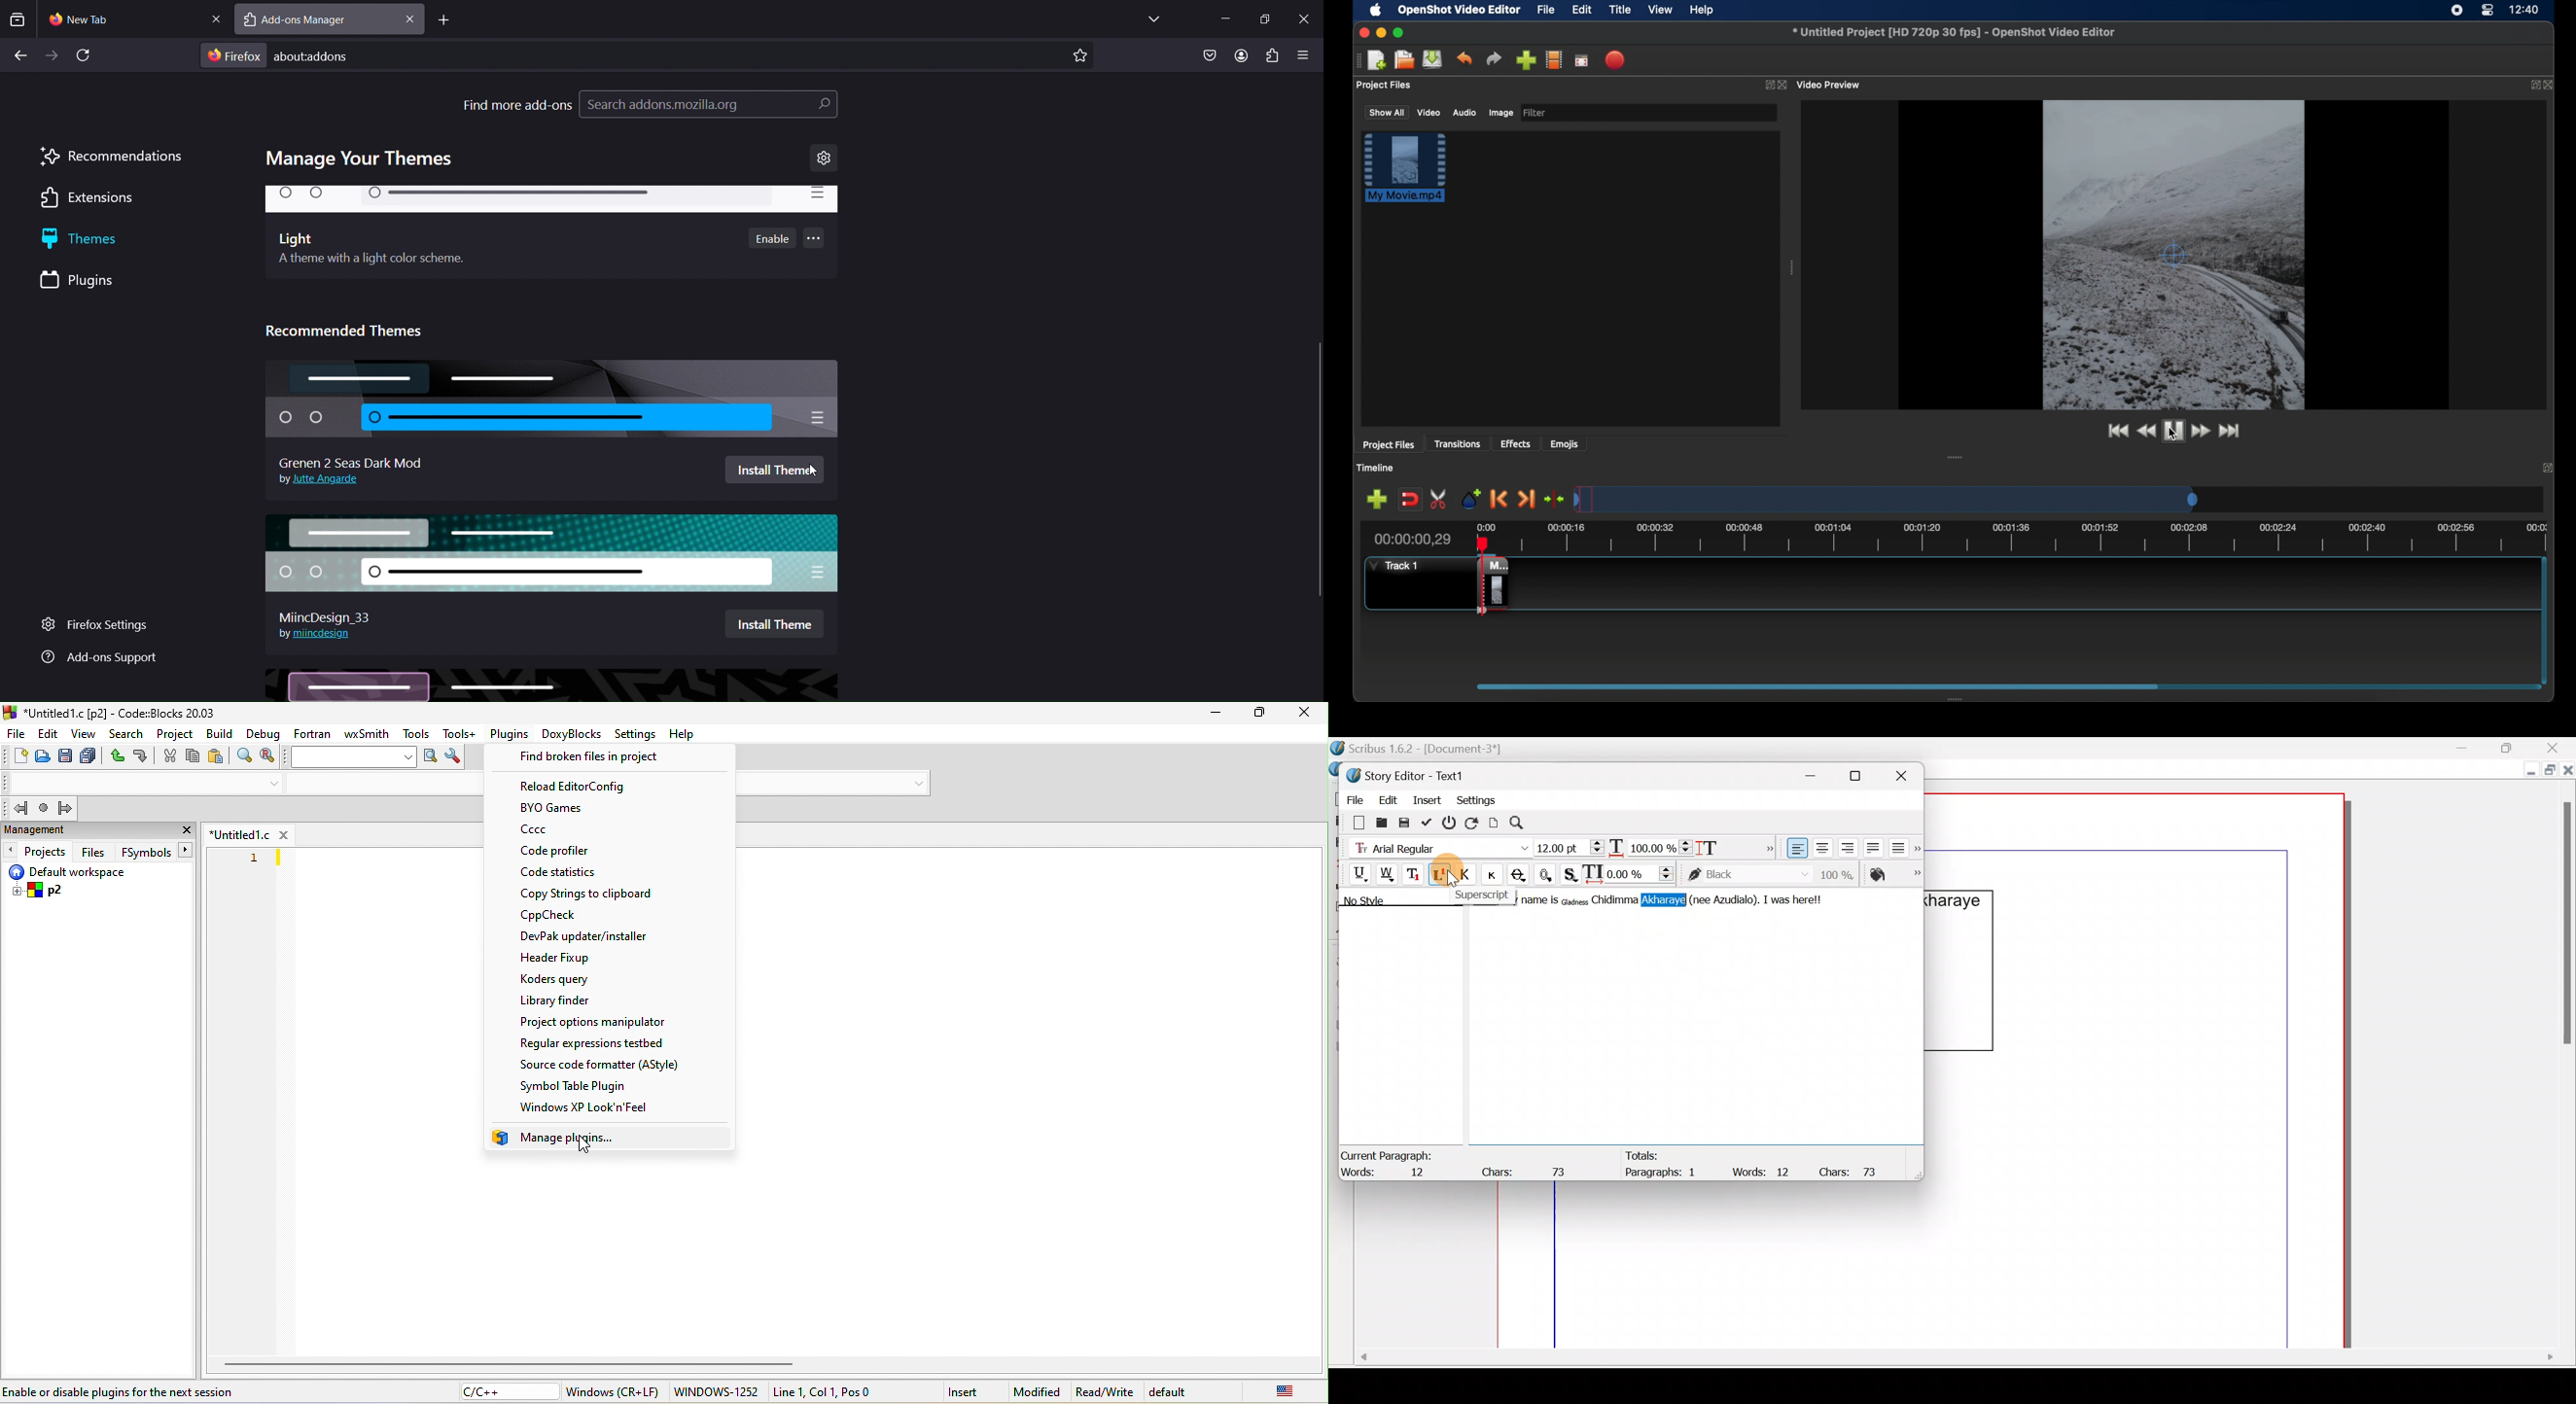 This screenshot has width=2576, height=1428. What do you see at coordinates (1459, 445) in the screenshot?
I see `transitions` at bounding box center [1459, 445].